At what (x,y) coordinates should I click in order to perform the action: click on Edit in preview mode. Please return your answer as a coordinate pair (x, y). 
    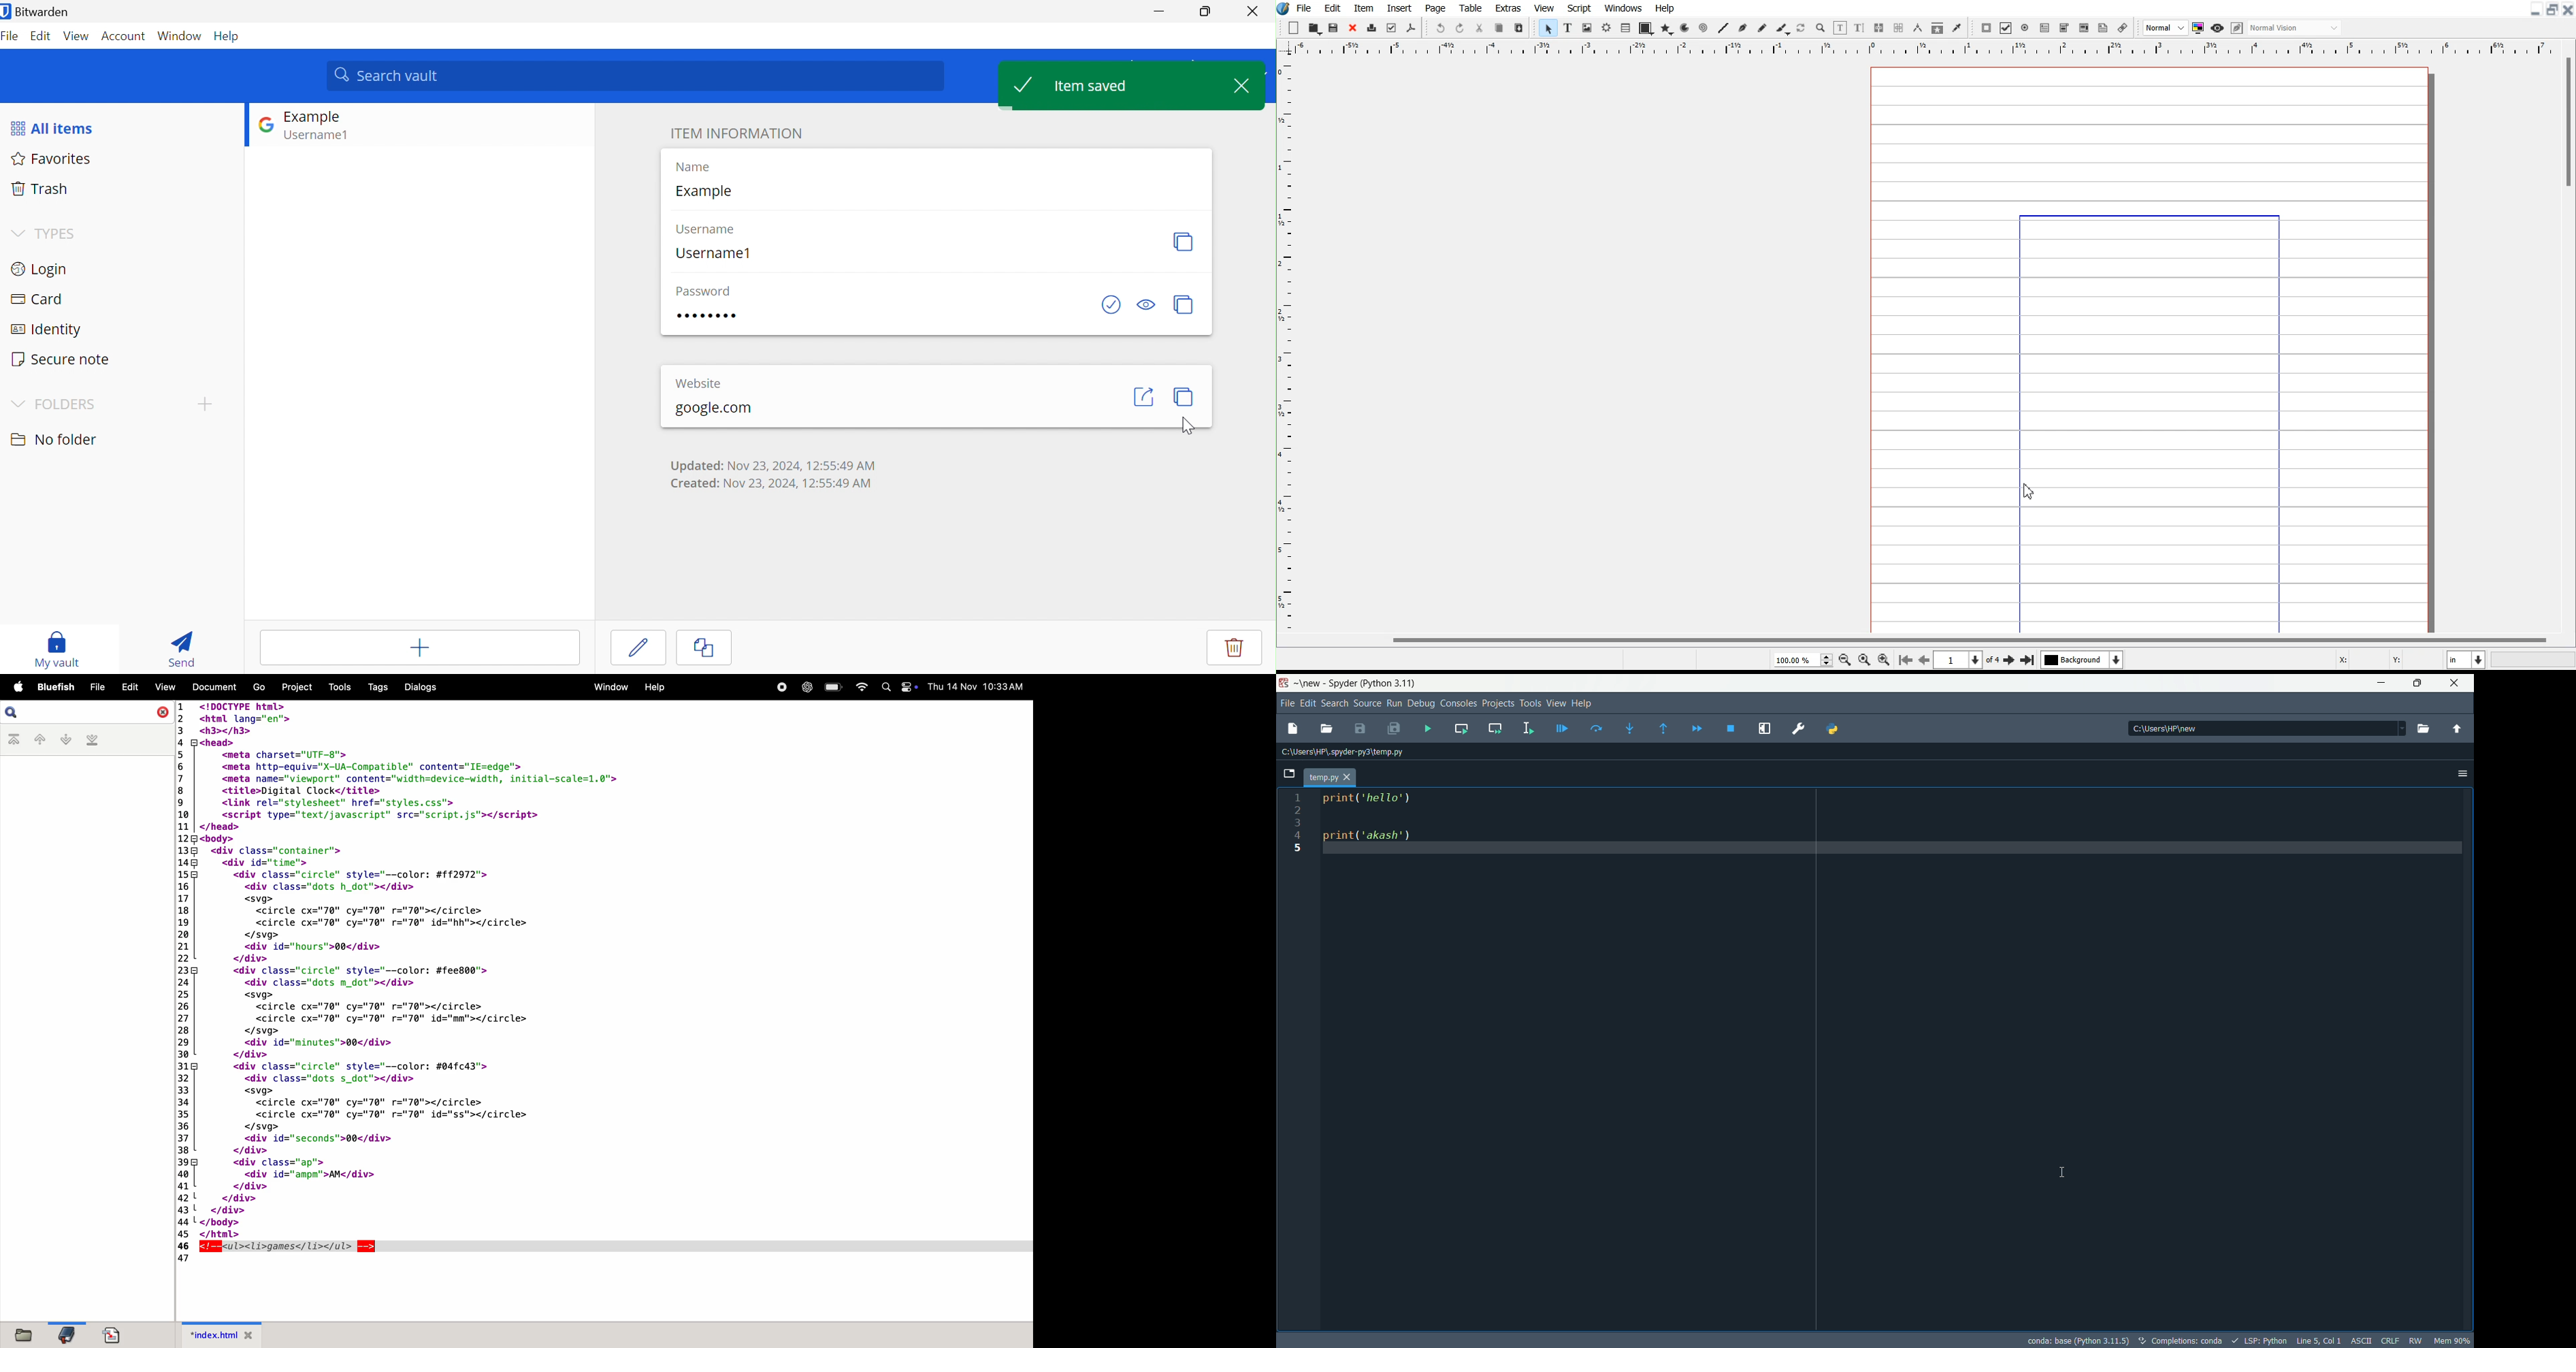
    Looking at the image, I should click on (2237, 28).